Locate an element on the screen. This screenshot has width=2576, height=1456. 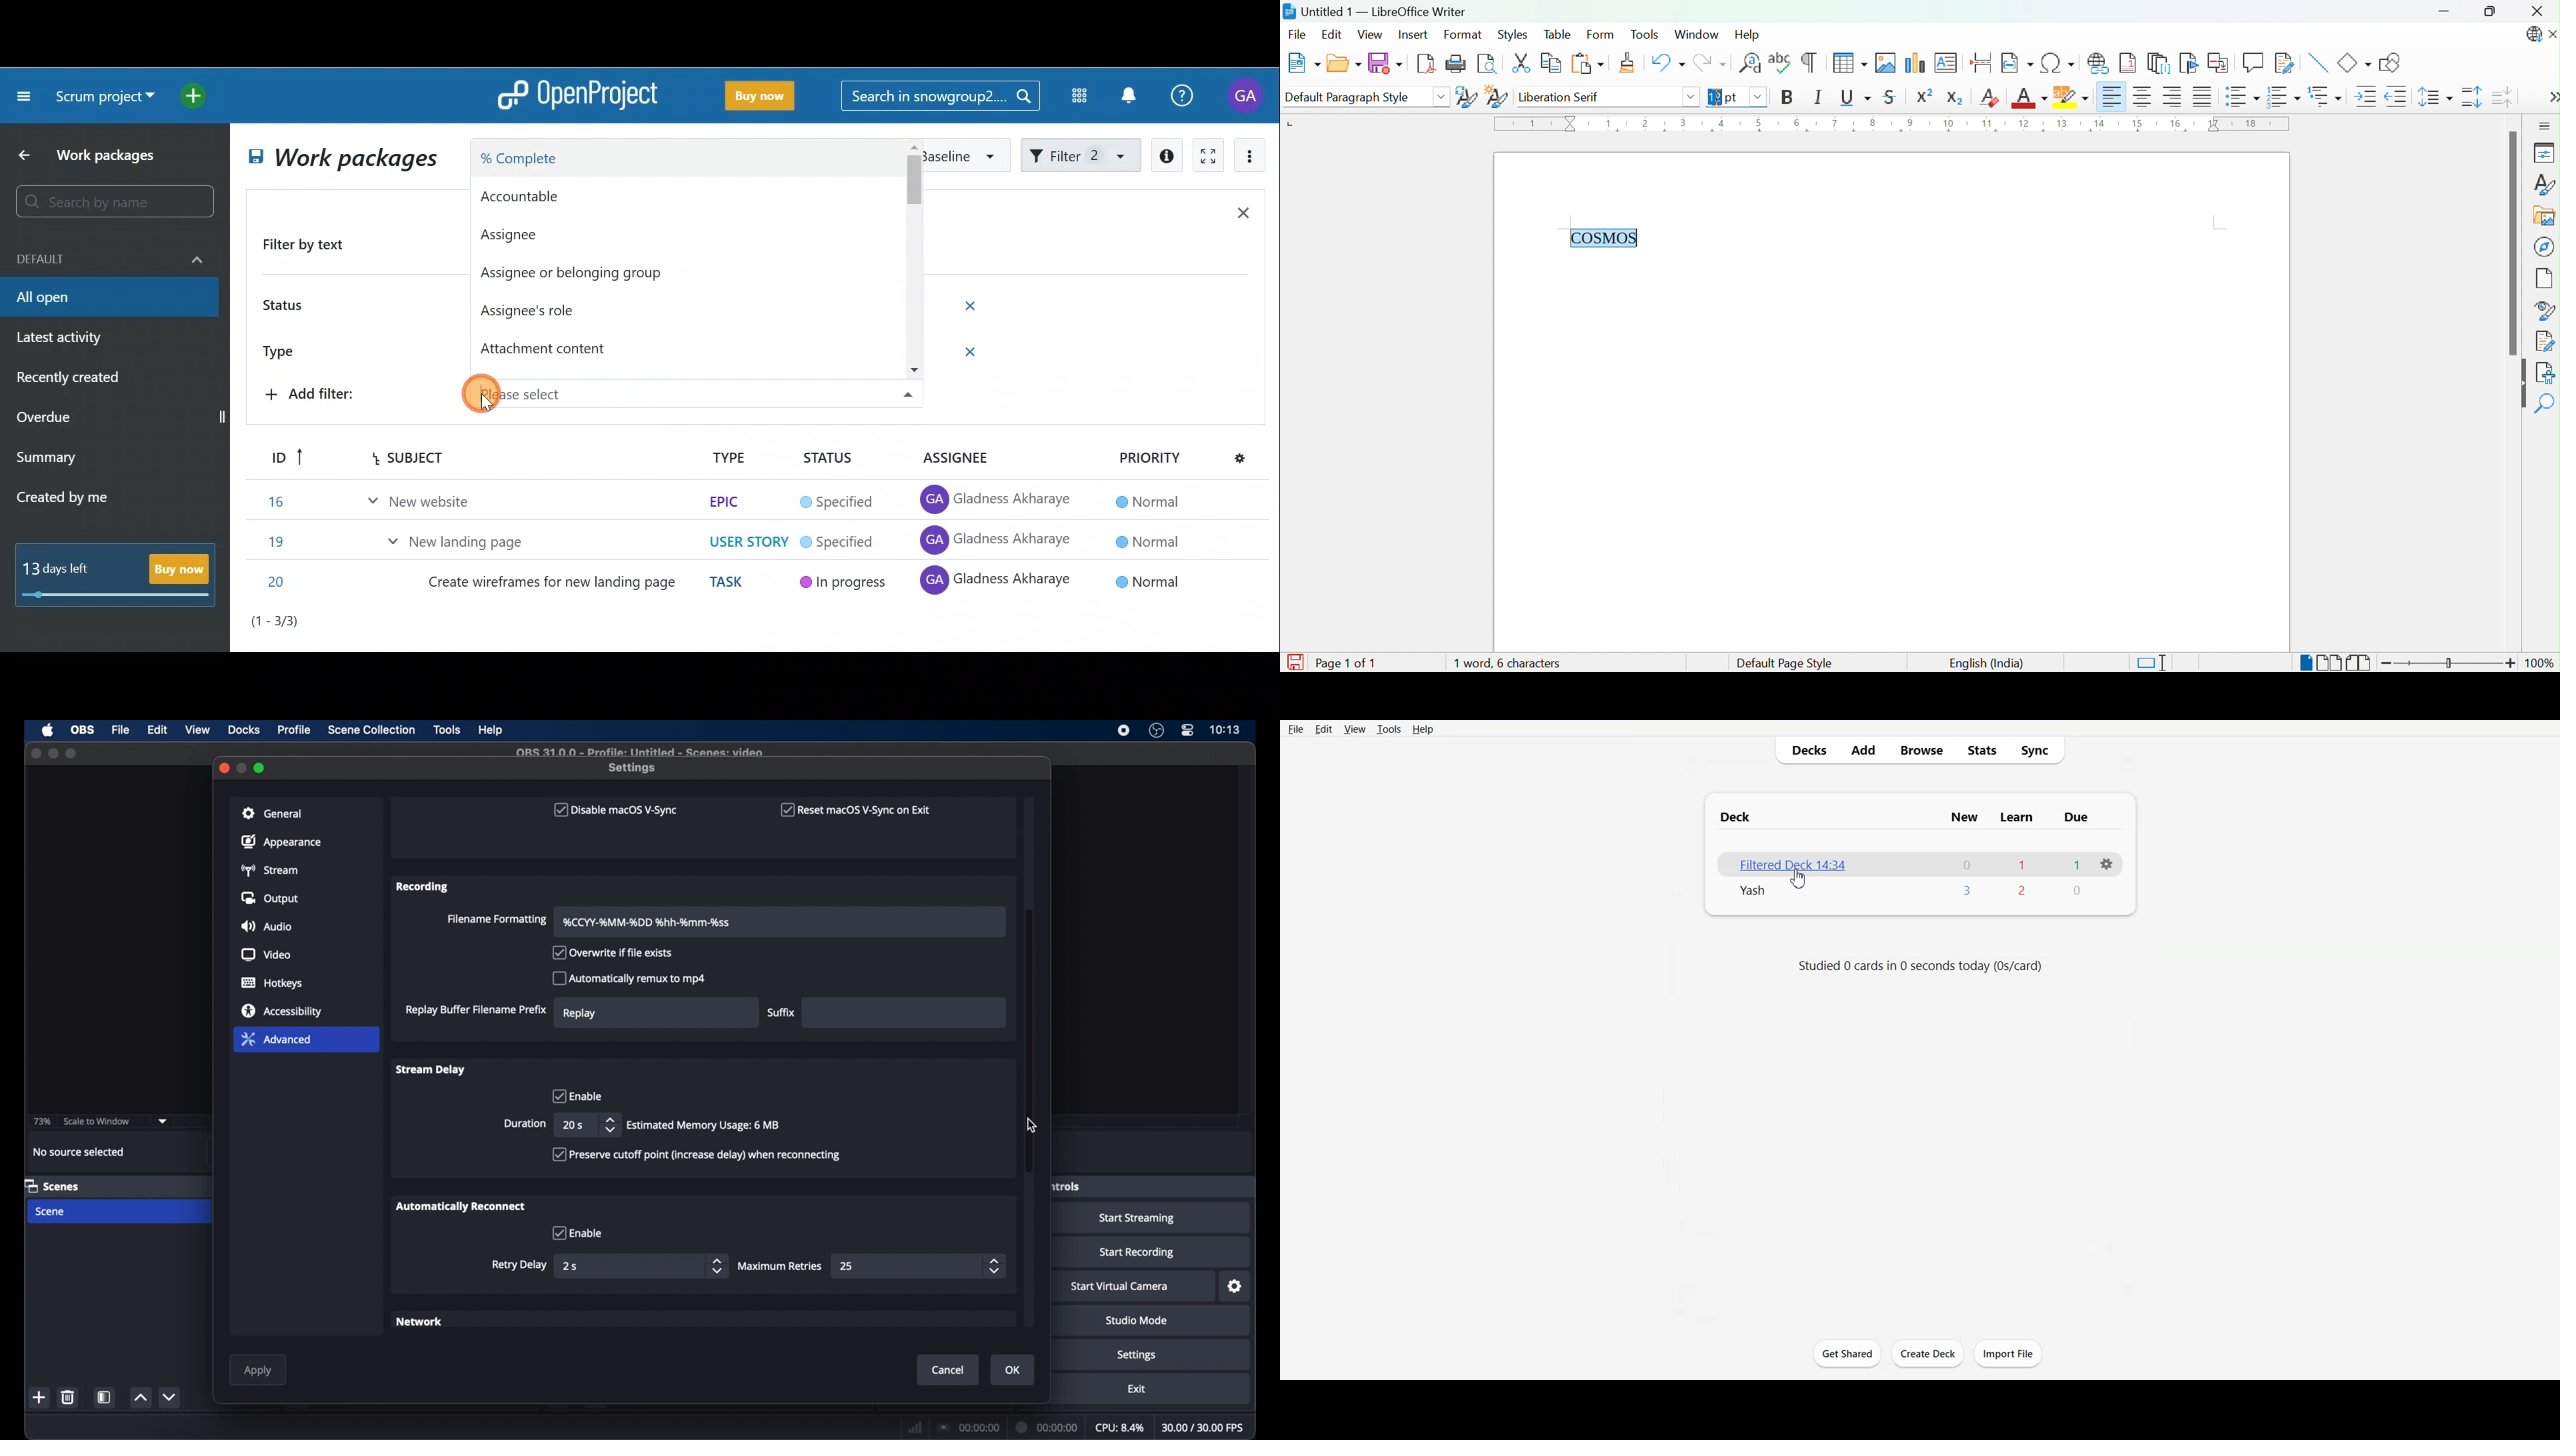
user story is located at coordinates (748, 542).